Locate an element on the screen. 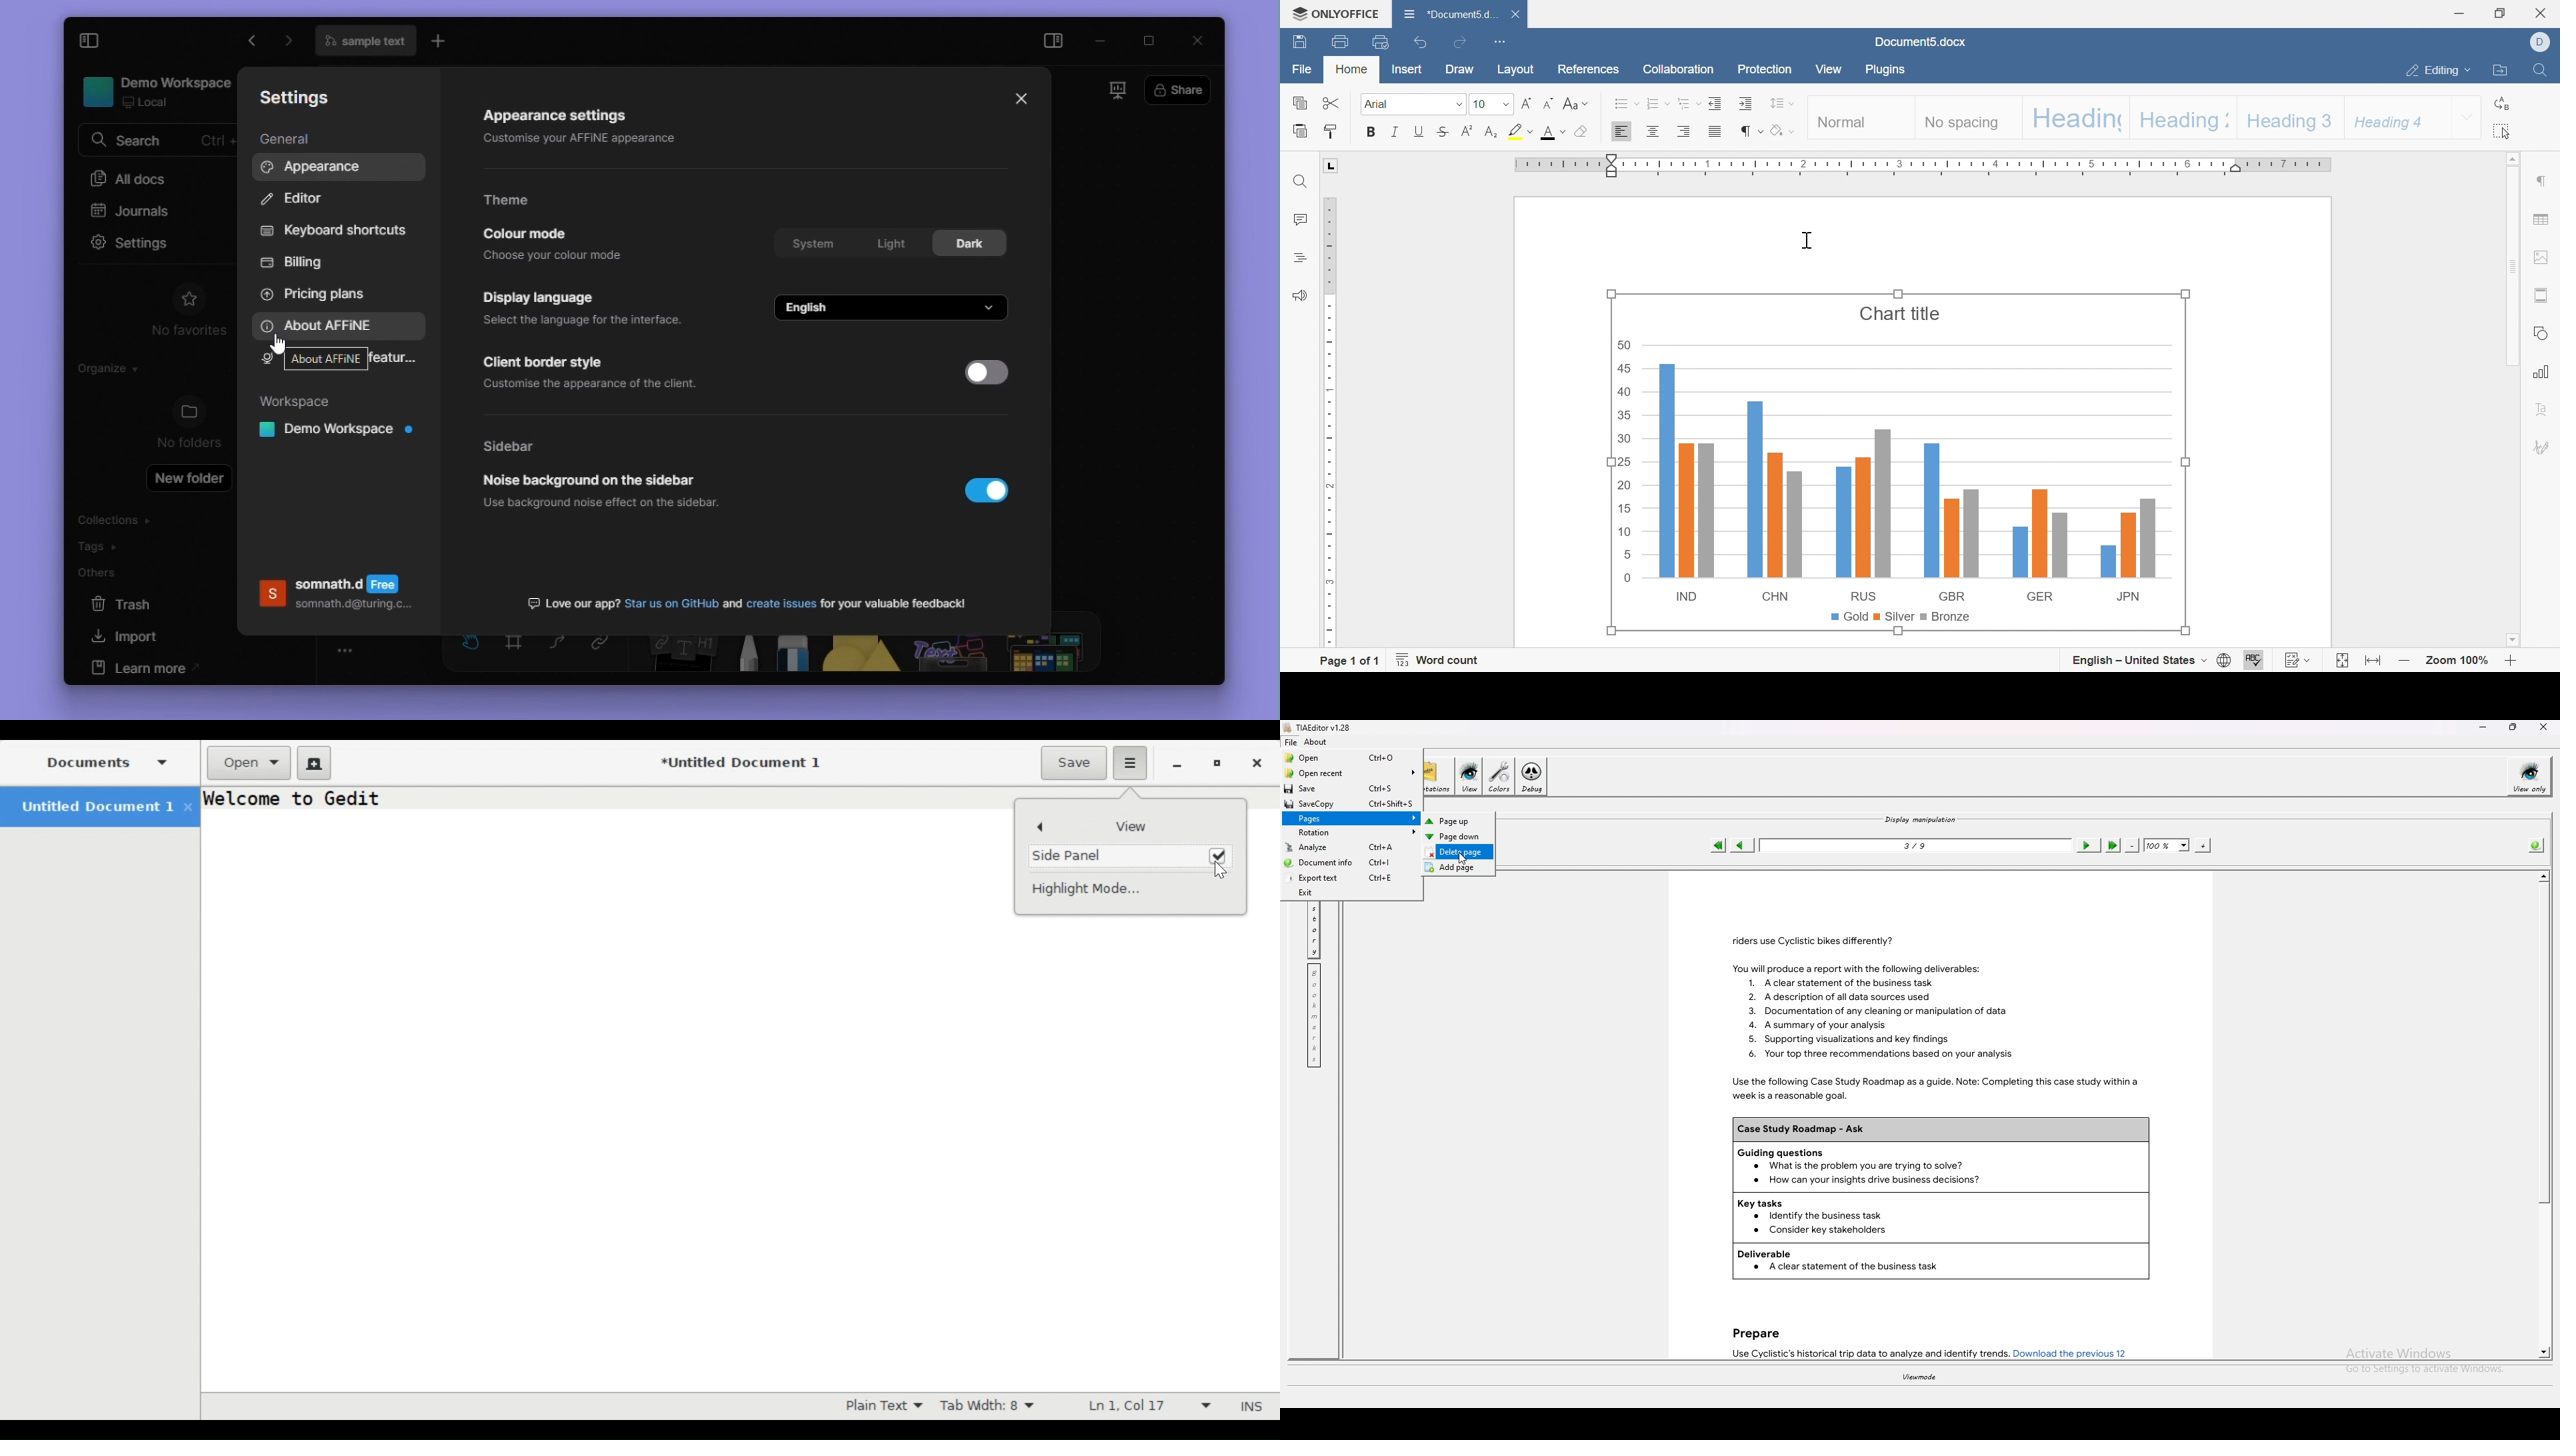 Image resolution: width=2576 pixels, height=1456 pixels. references is located at coordinates (1587, 69).